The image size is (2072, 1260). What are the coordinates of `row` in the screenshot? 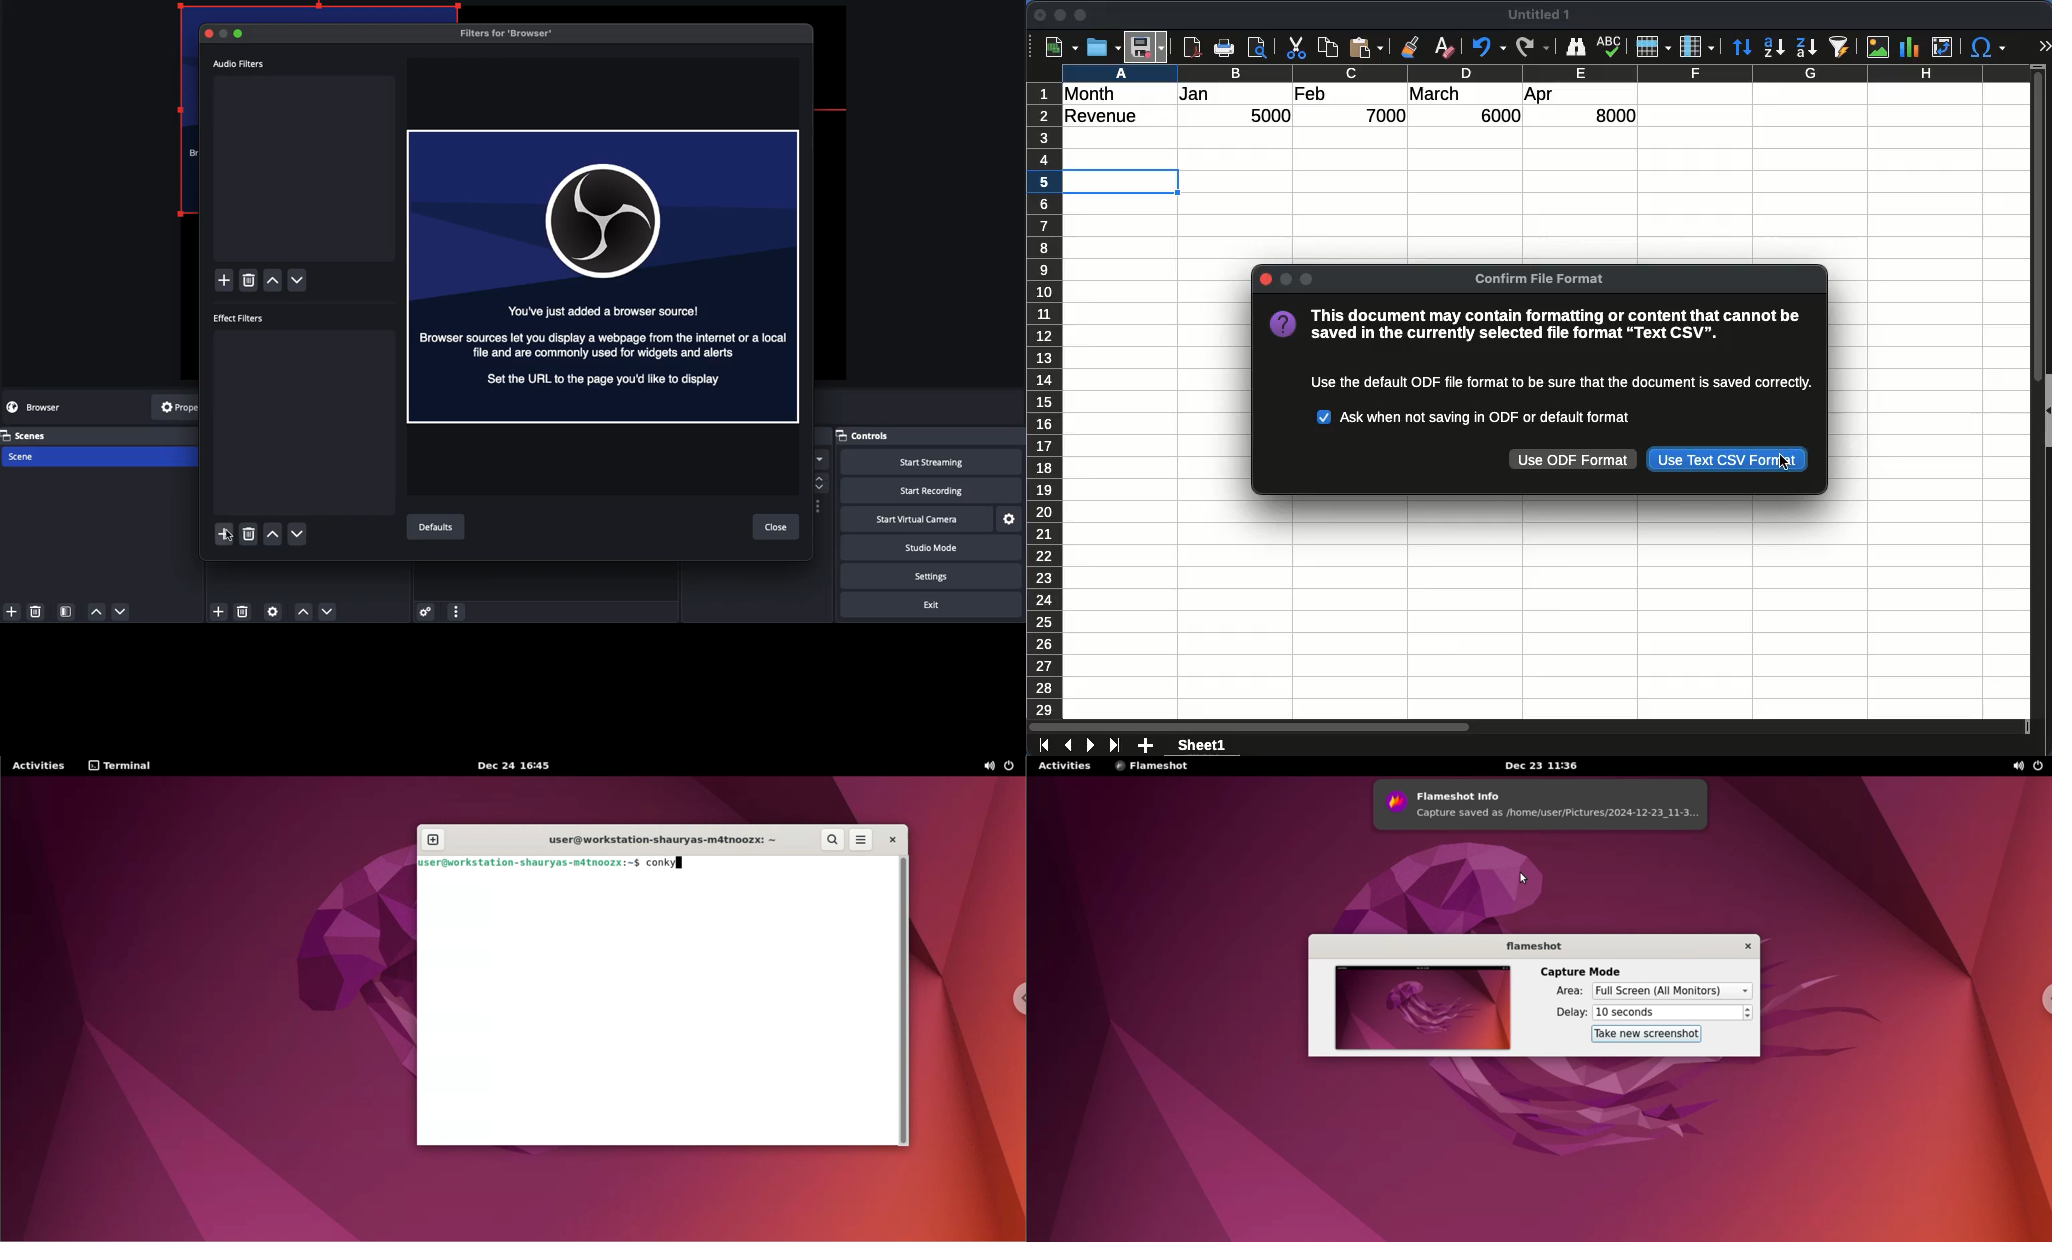 It's located at (1653, 47).